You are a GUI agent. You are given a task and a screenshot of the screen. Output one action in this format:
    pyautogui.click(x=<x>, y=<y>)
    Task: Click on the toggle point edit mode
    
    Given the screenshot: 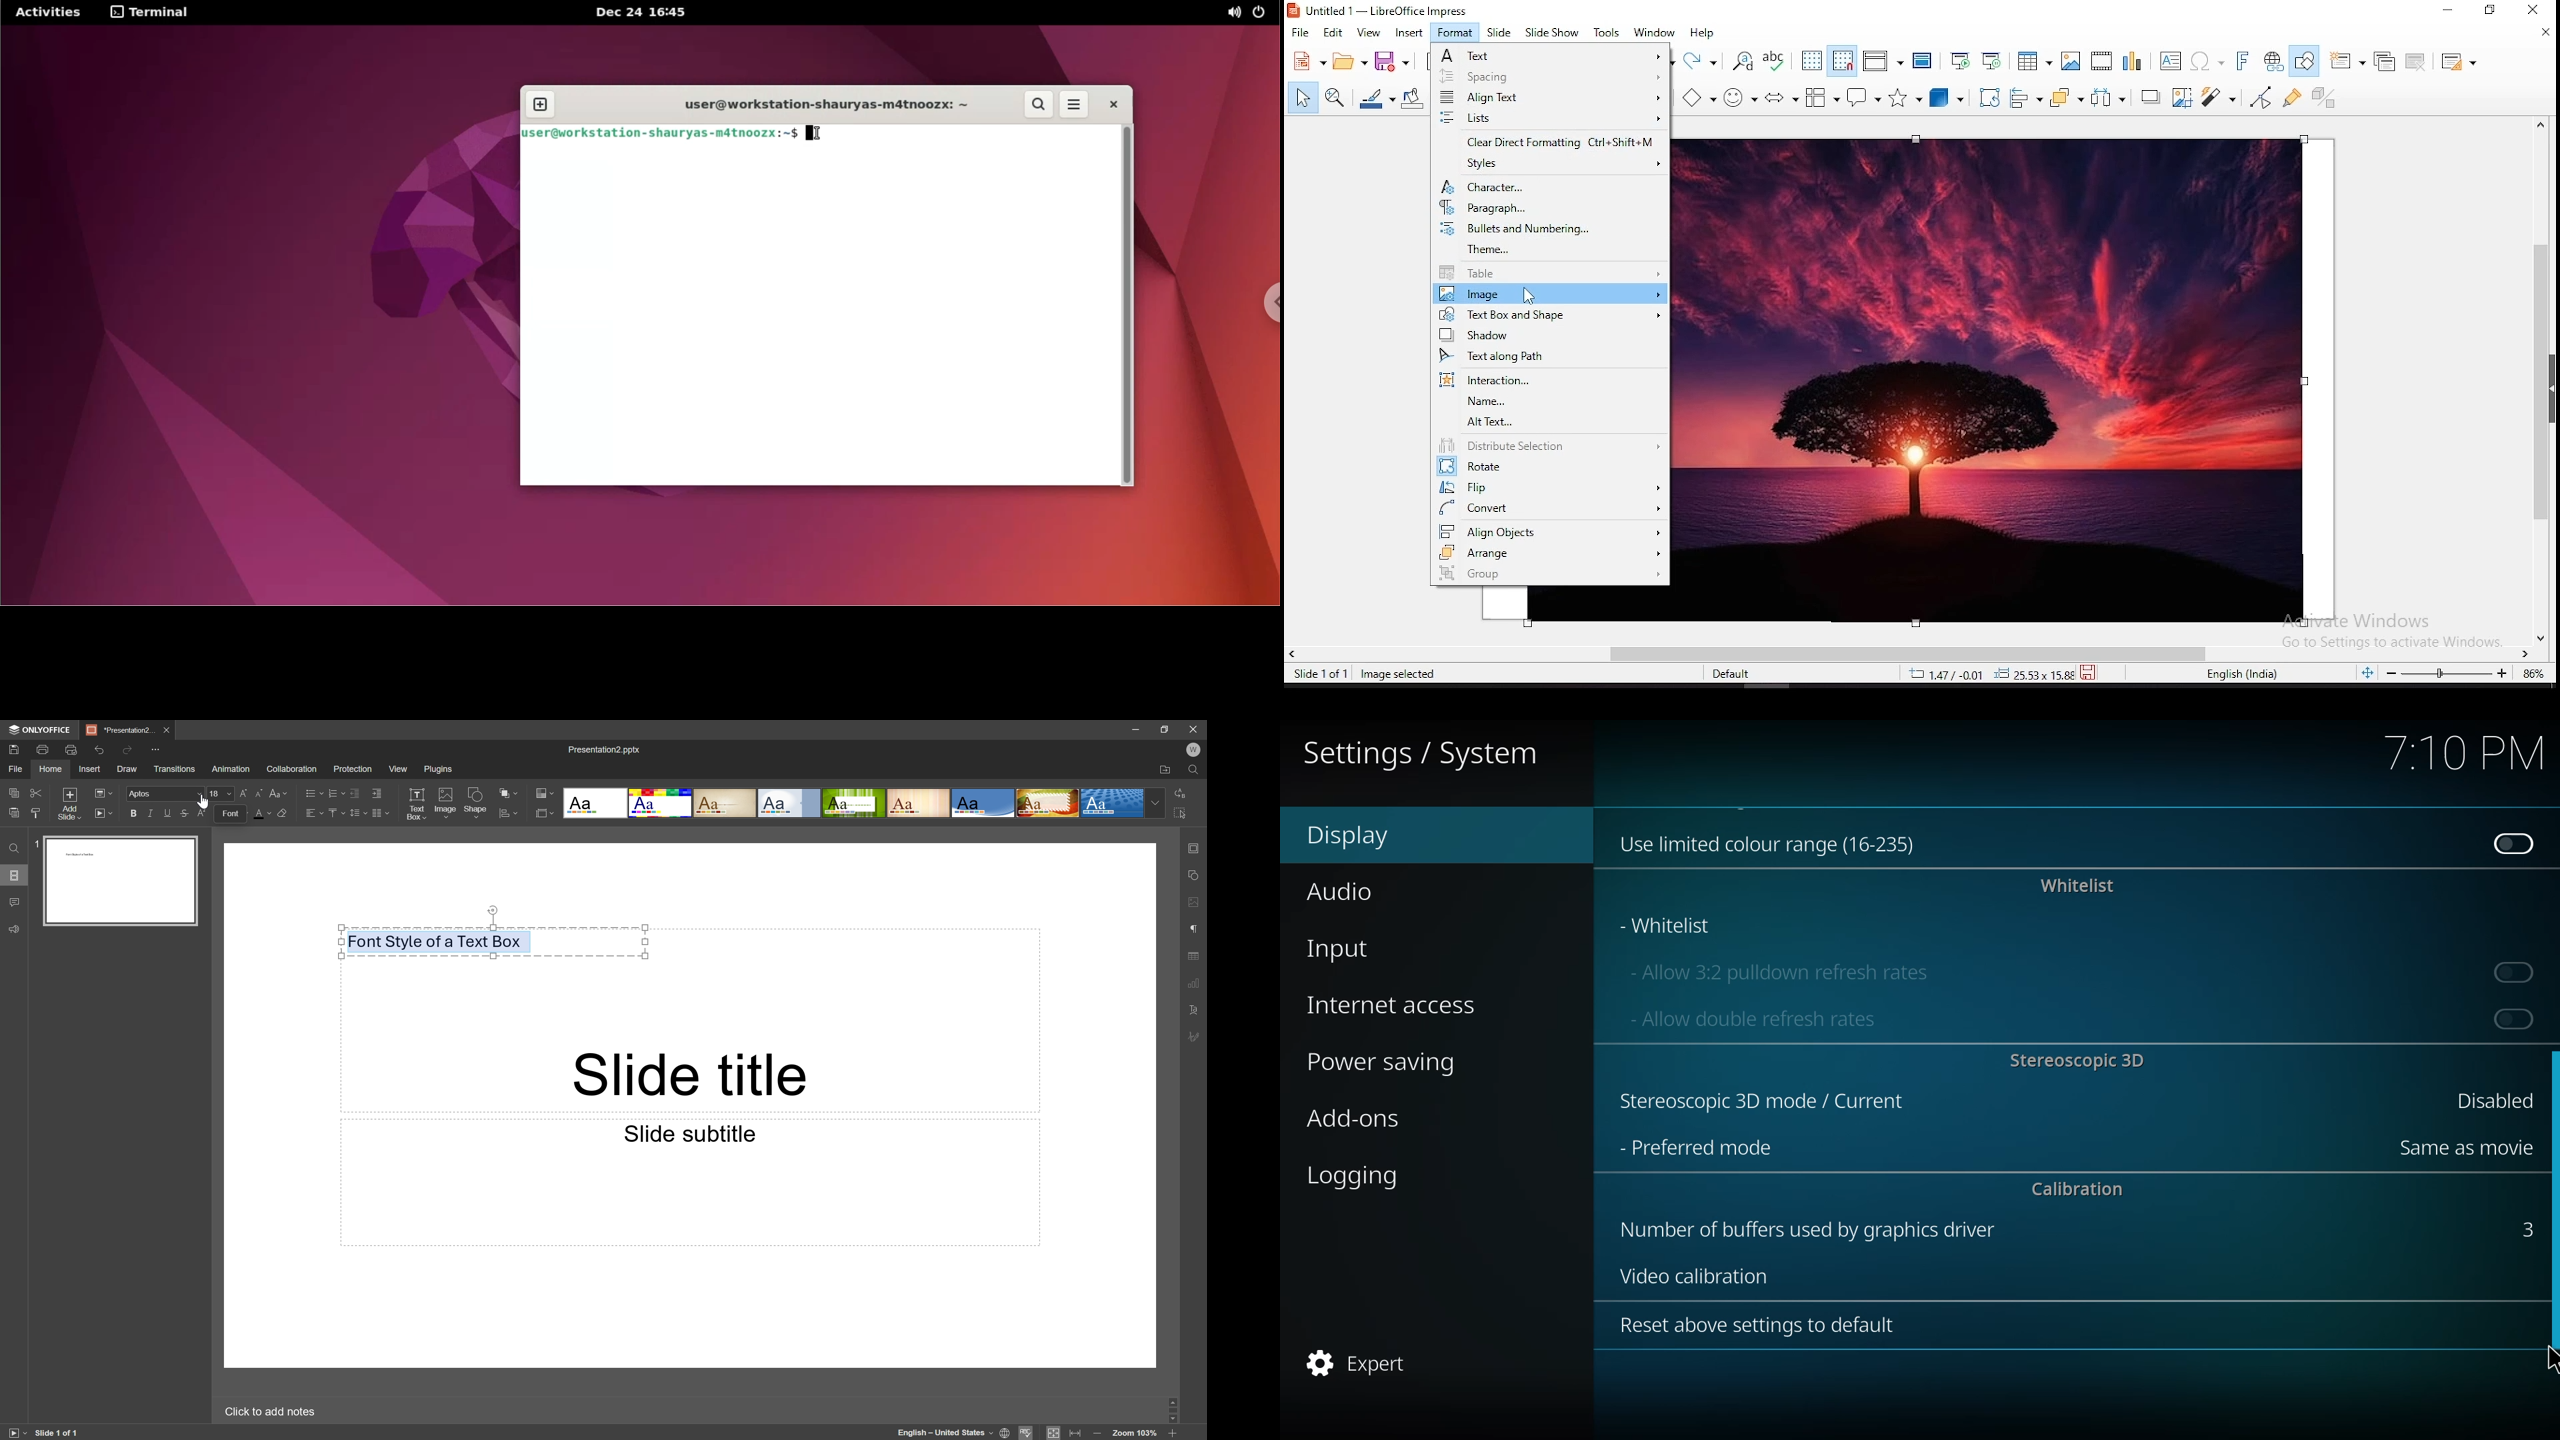 What is the action you would take?
    pyautogui.click(x=2260, y=97)
    